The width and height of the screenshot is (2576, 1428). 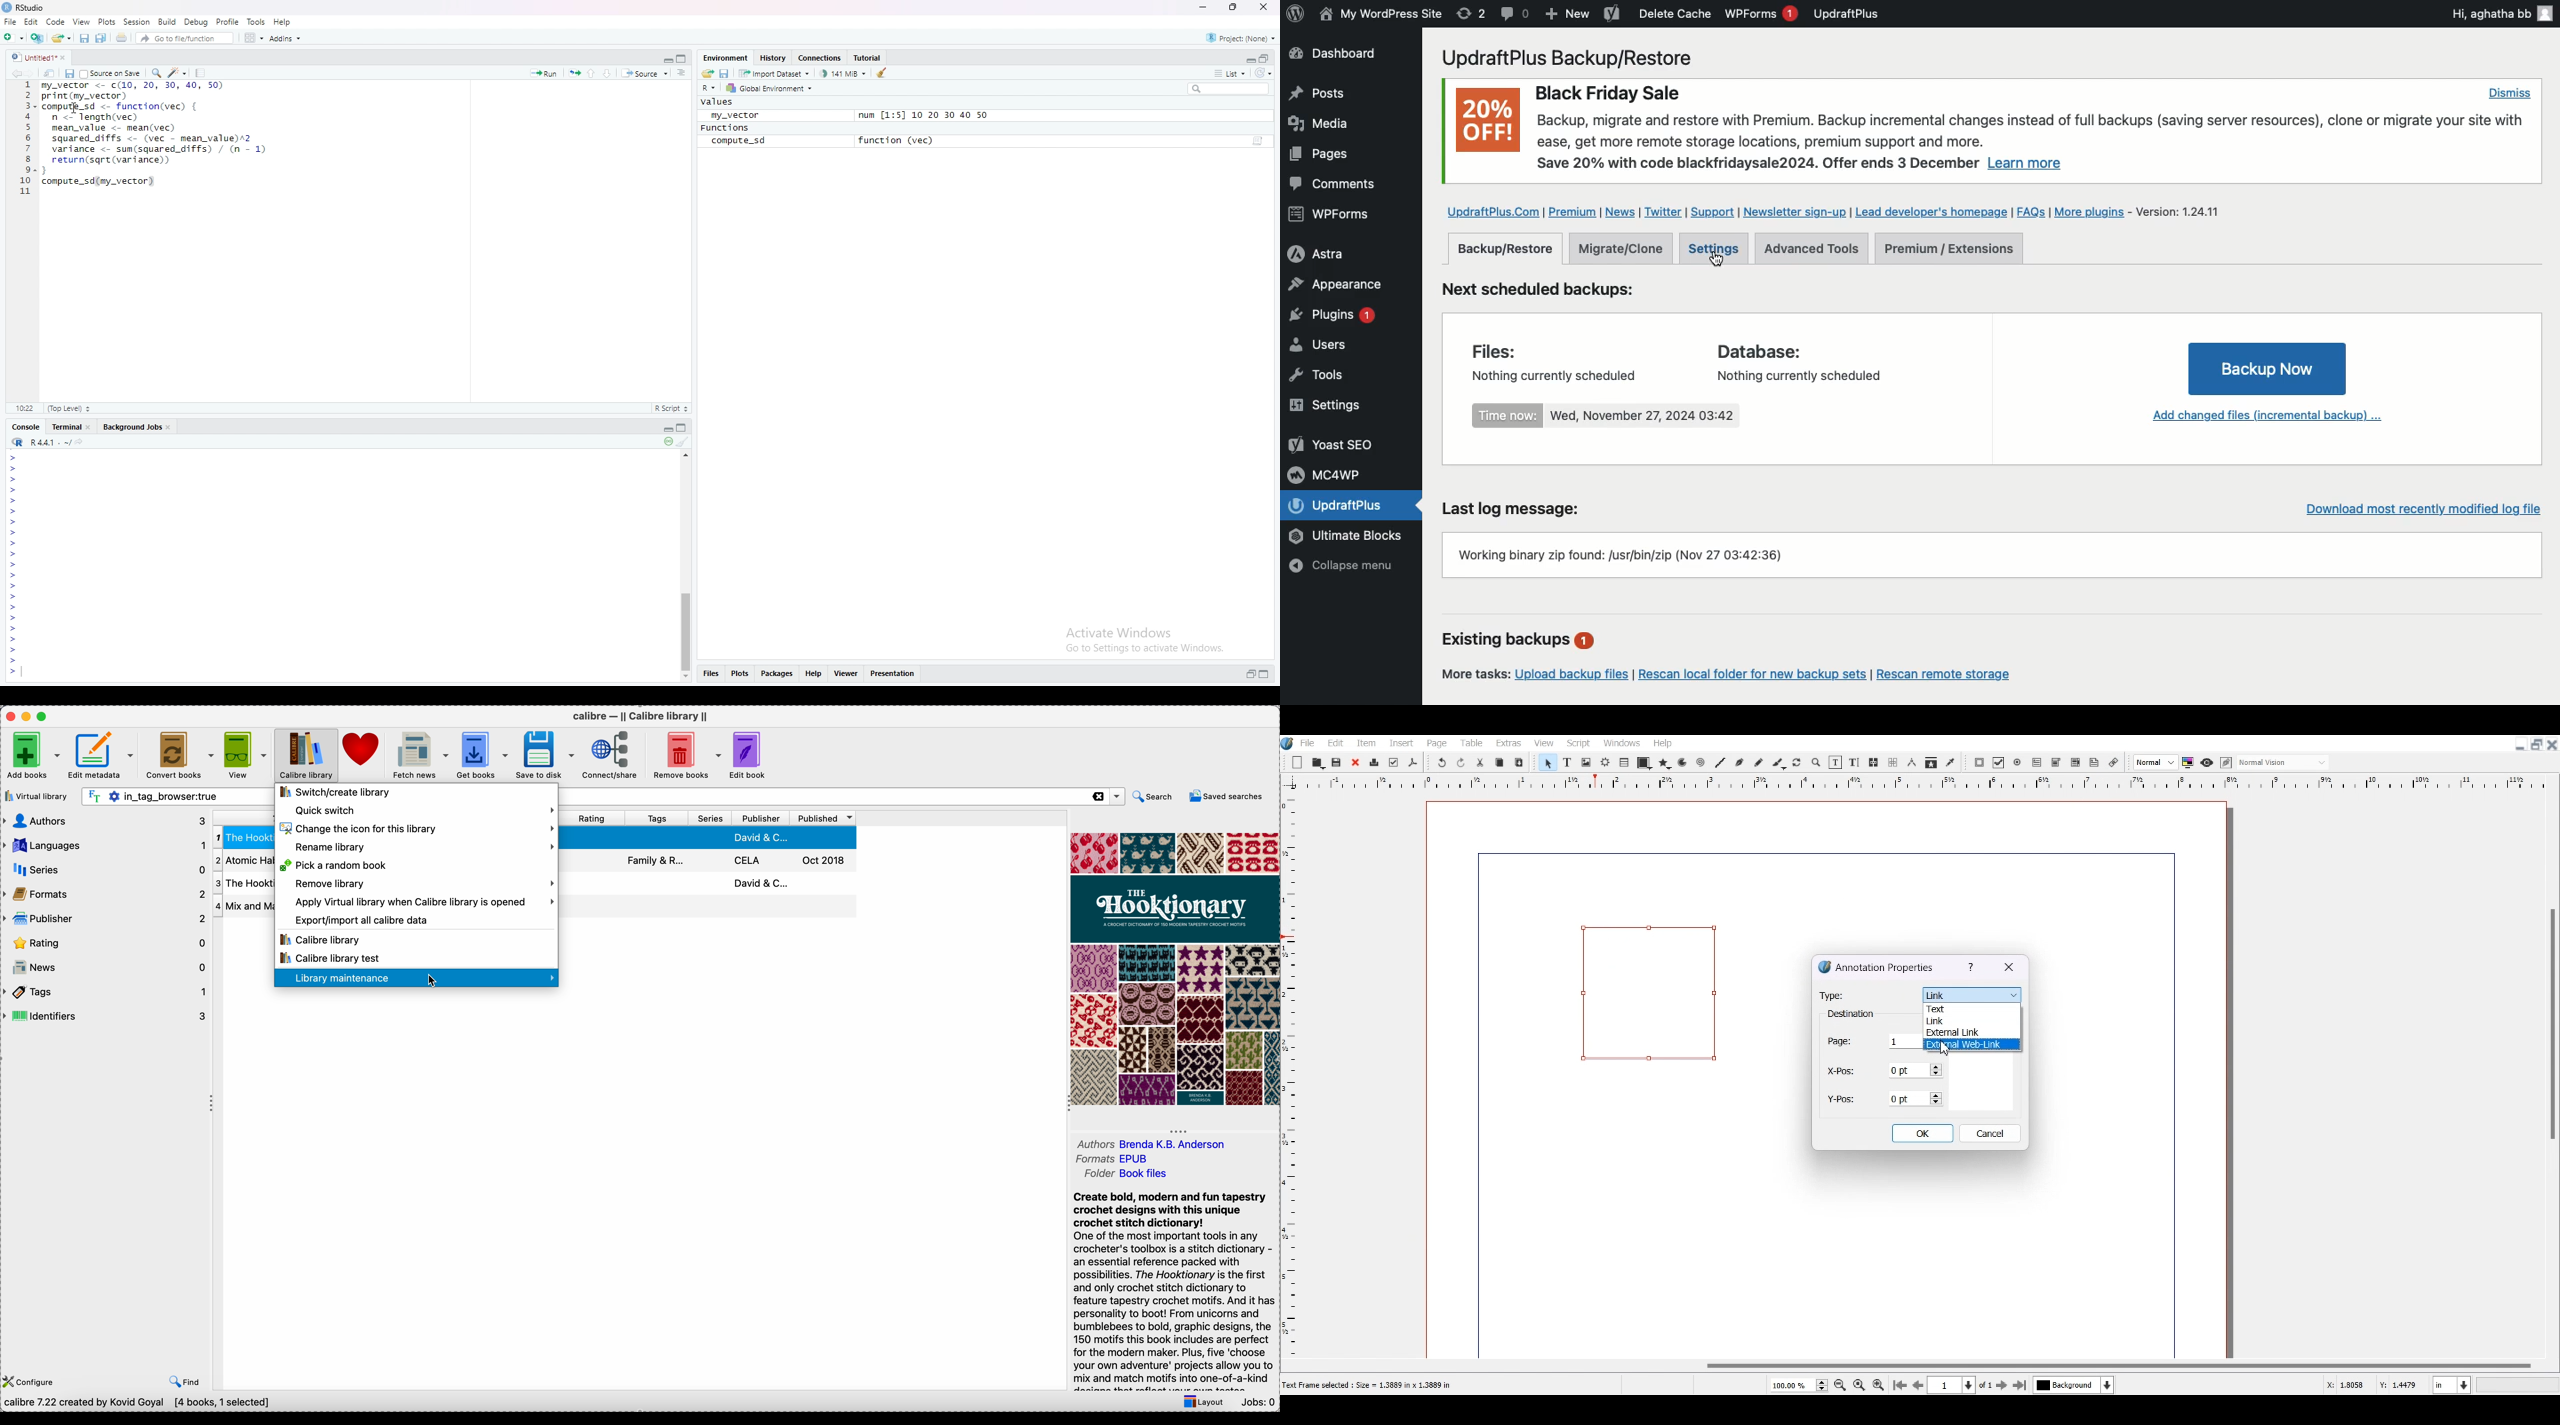 I want to click on R, so click(x=709, y=89).